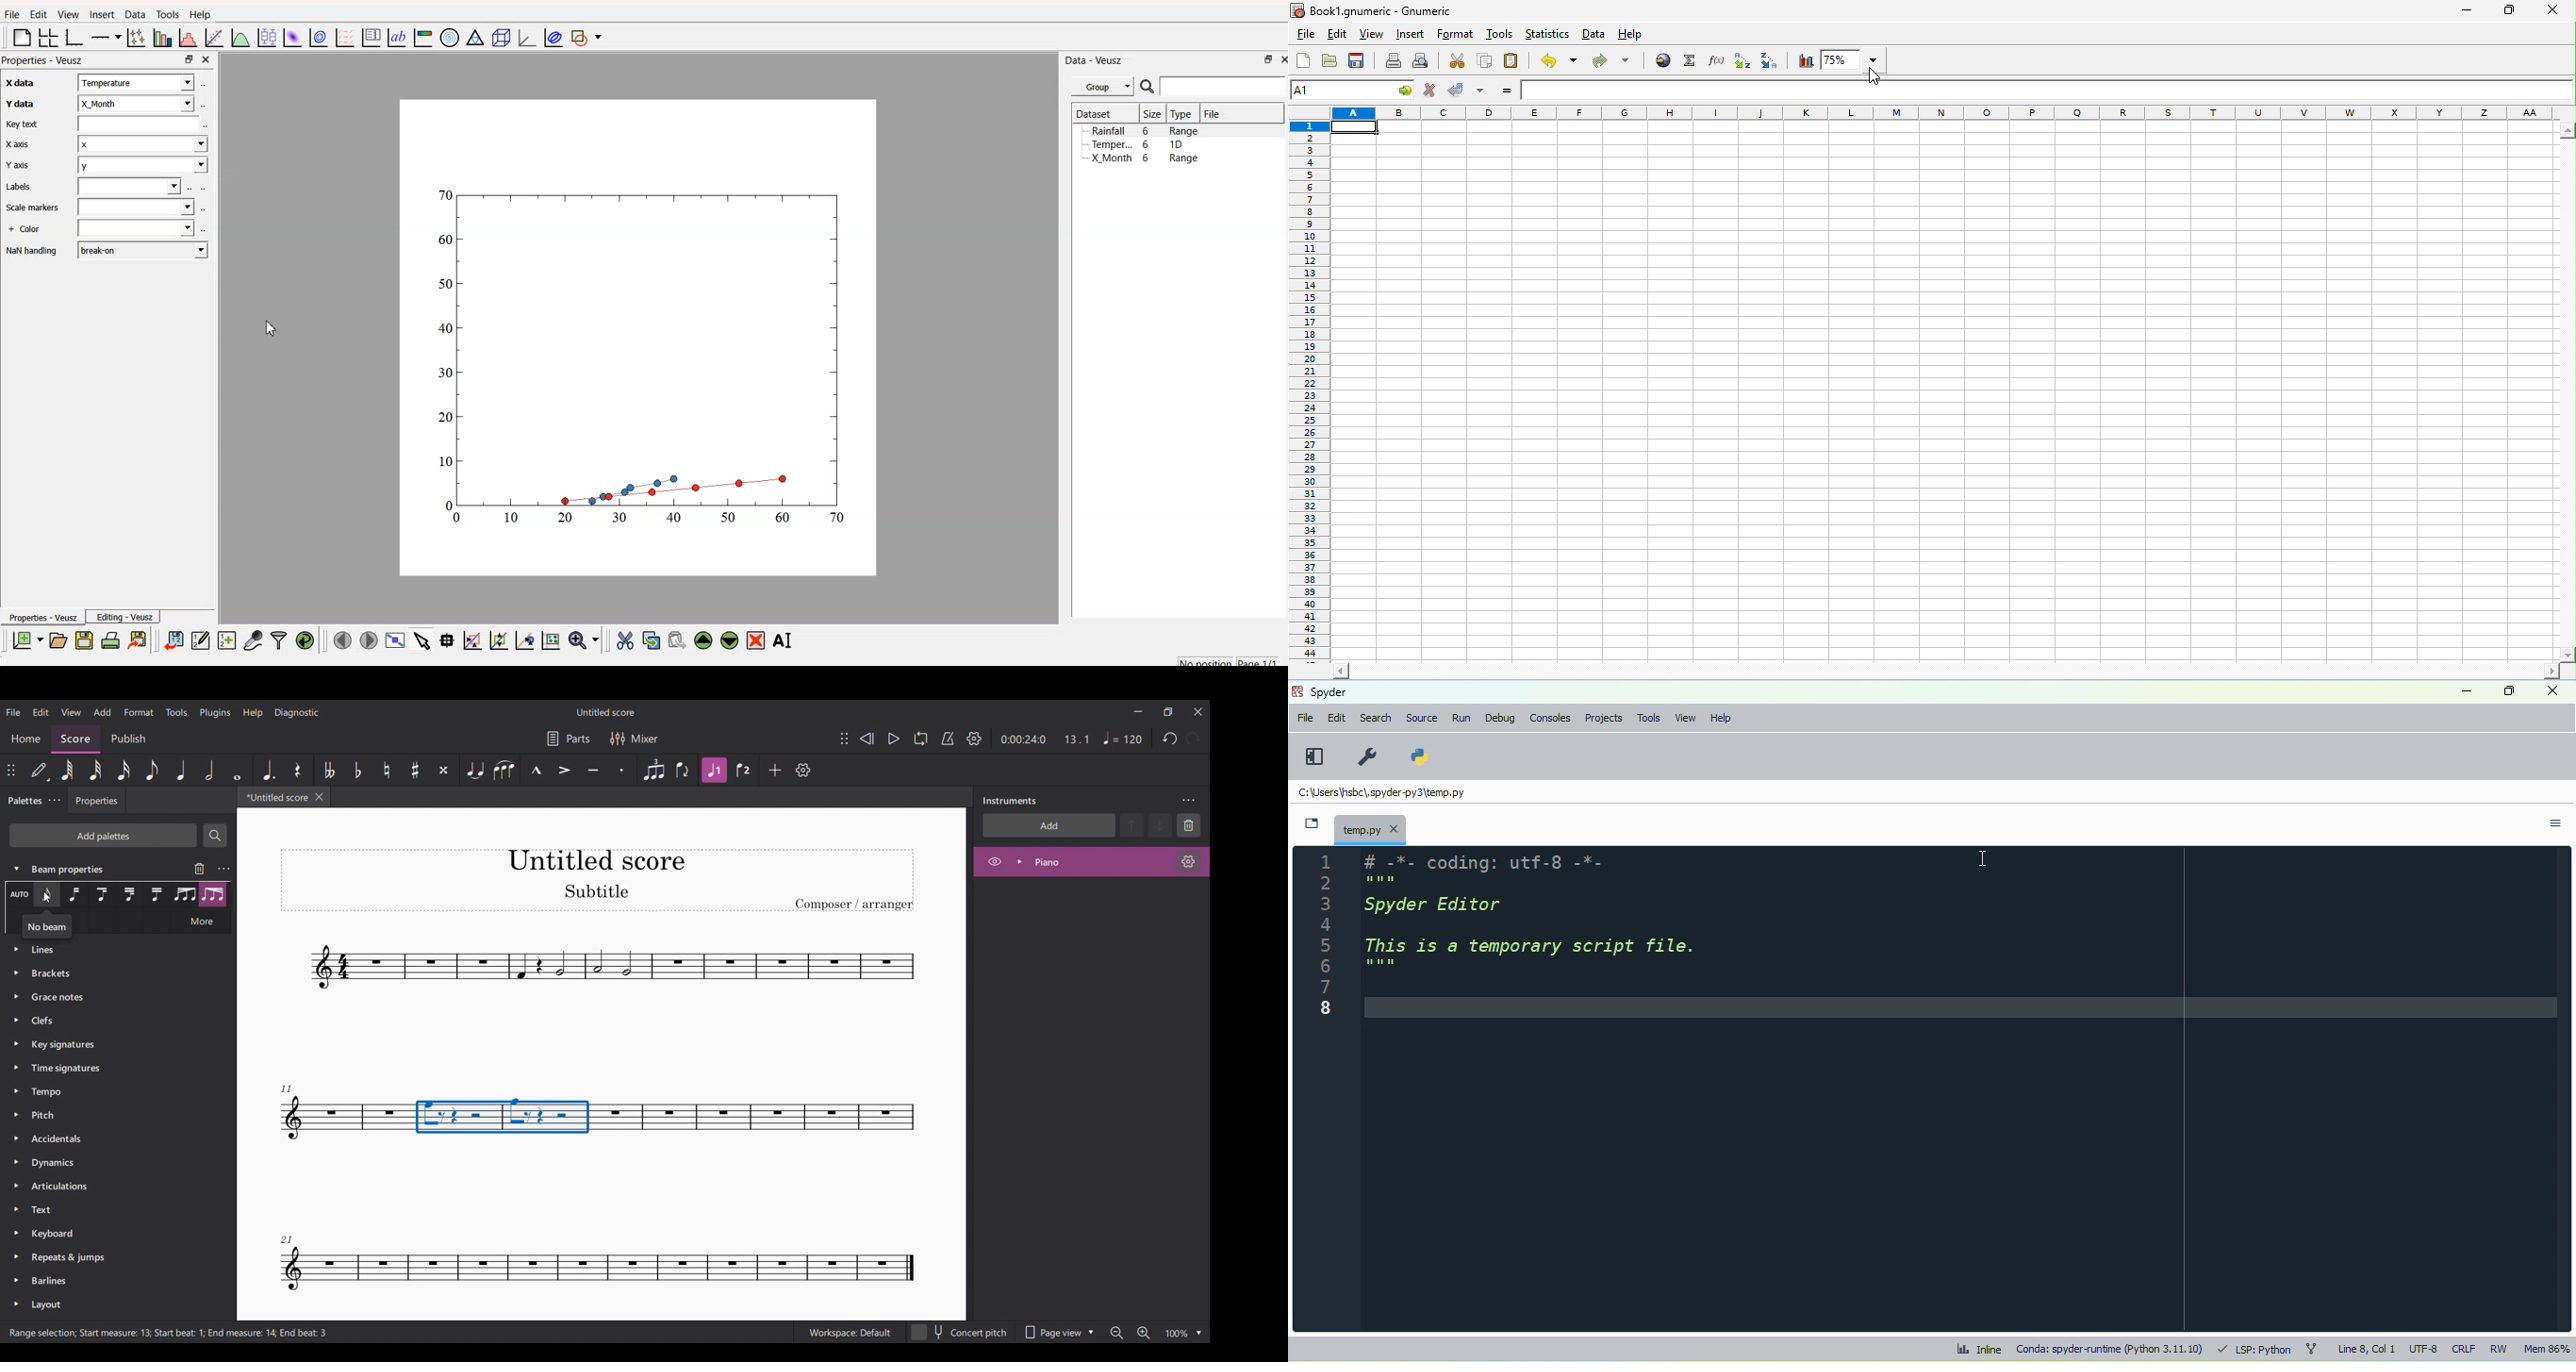 The image size is (2576, 1372). I want to click on Change position of toolbar, so click(11, 770).